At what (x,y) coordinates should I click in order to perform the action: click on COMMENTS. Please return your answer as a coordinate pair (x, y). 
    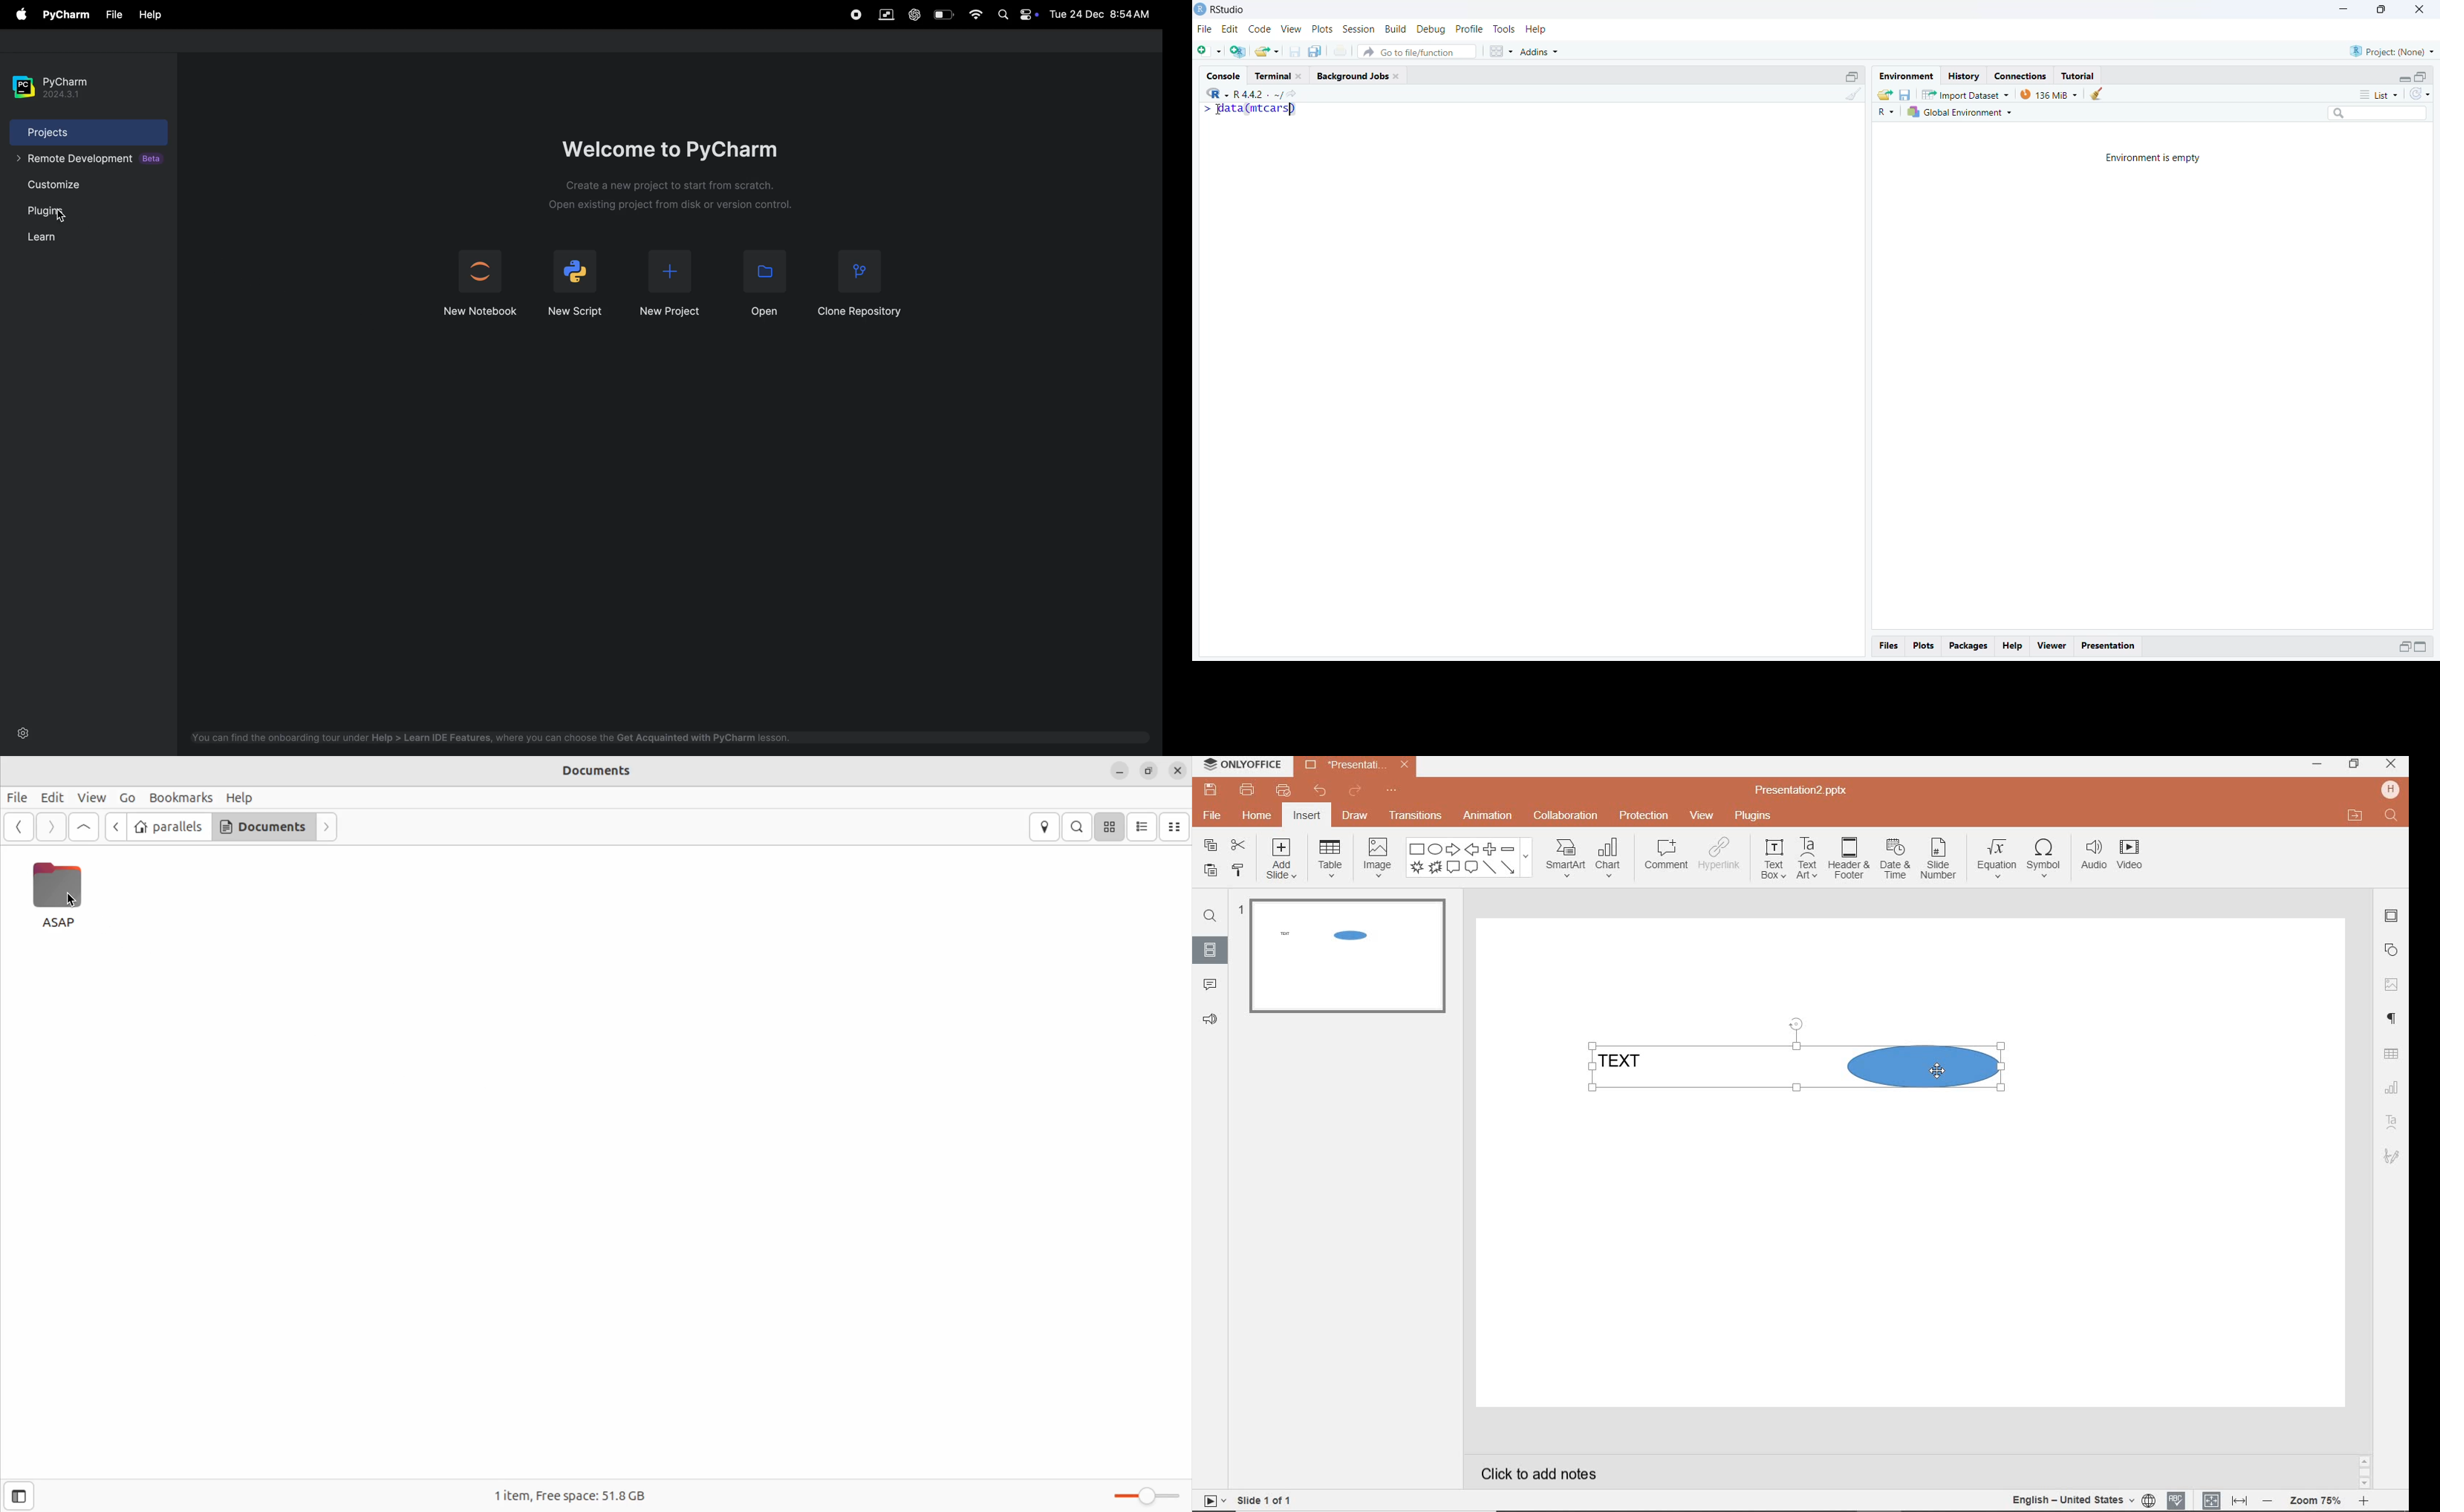
    Looking at the image, I should click on (1209, 981).